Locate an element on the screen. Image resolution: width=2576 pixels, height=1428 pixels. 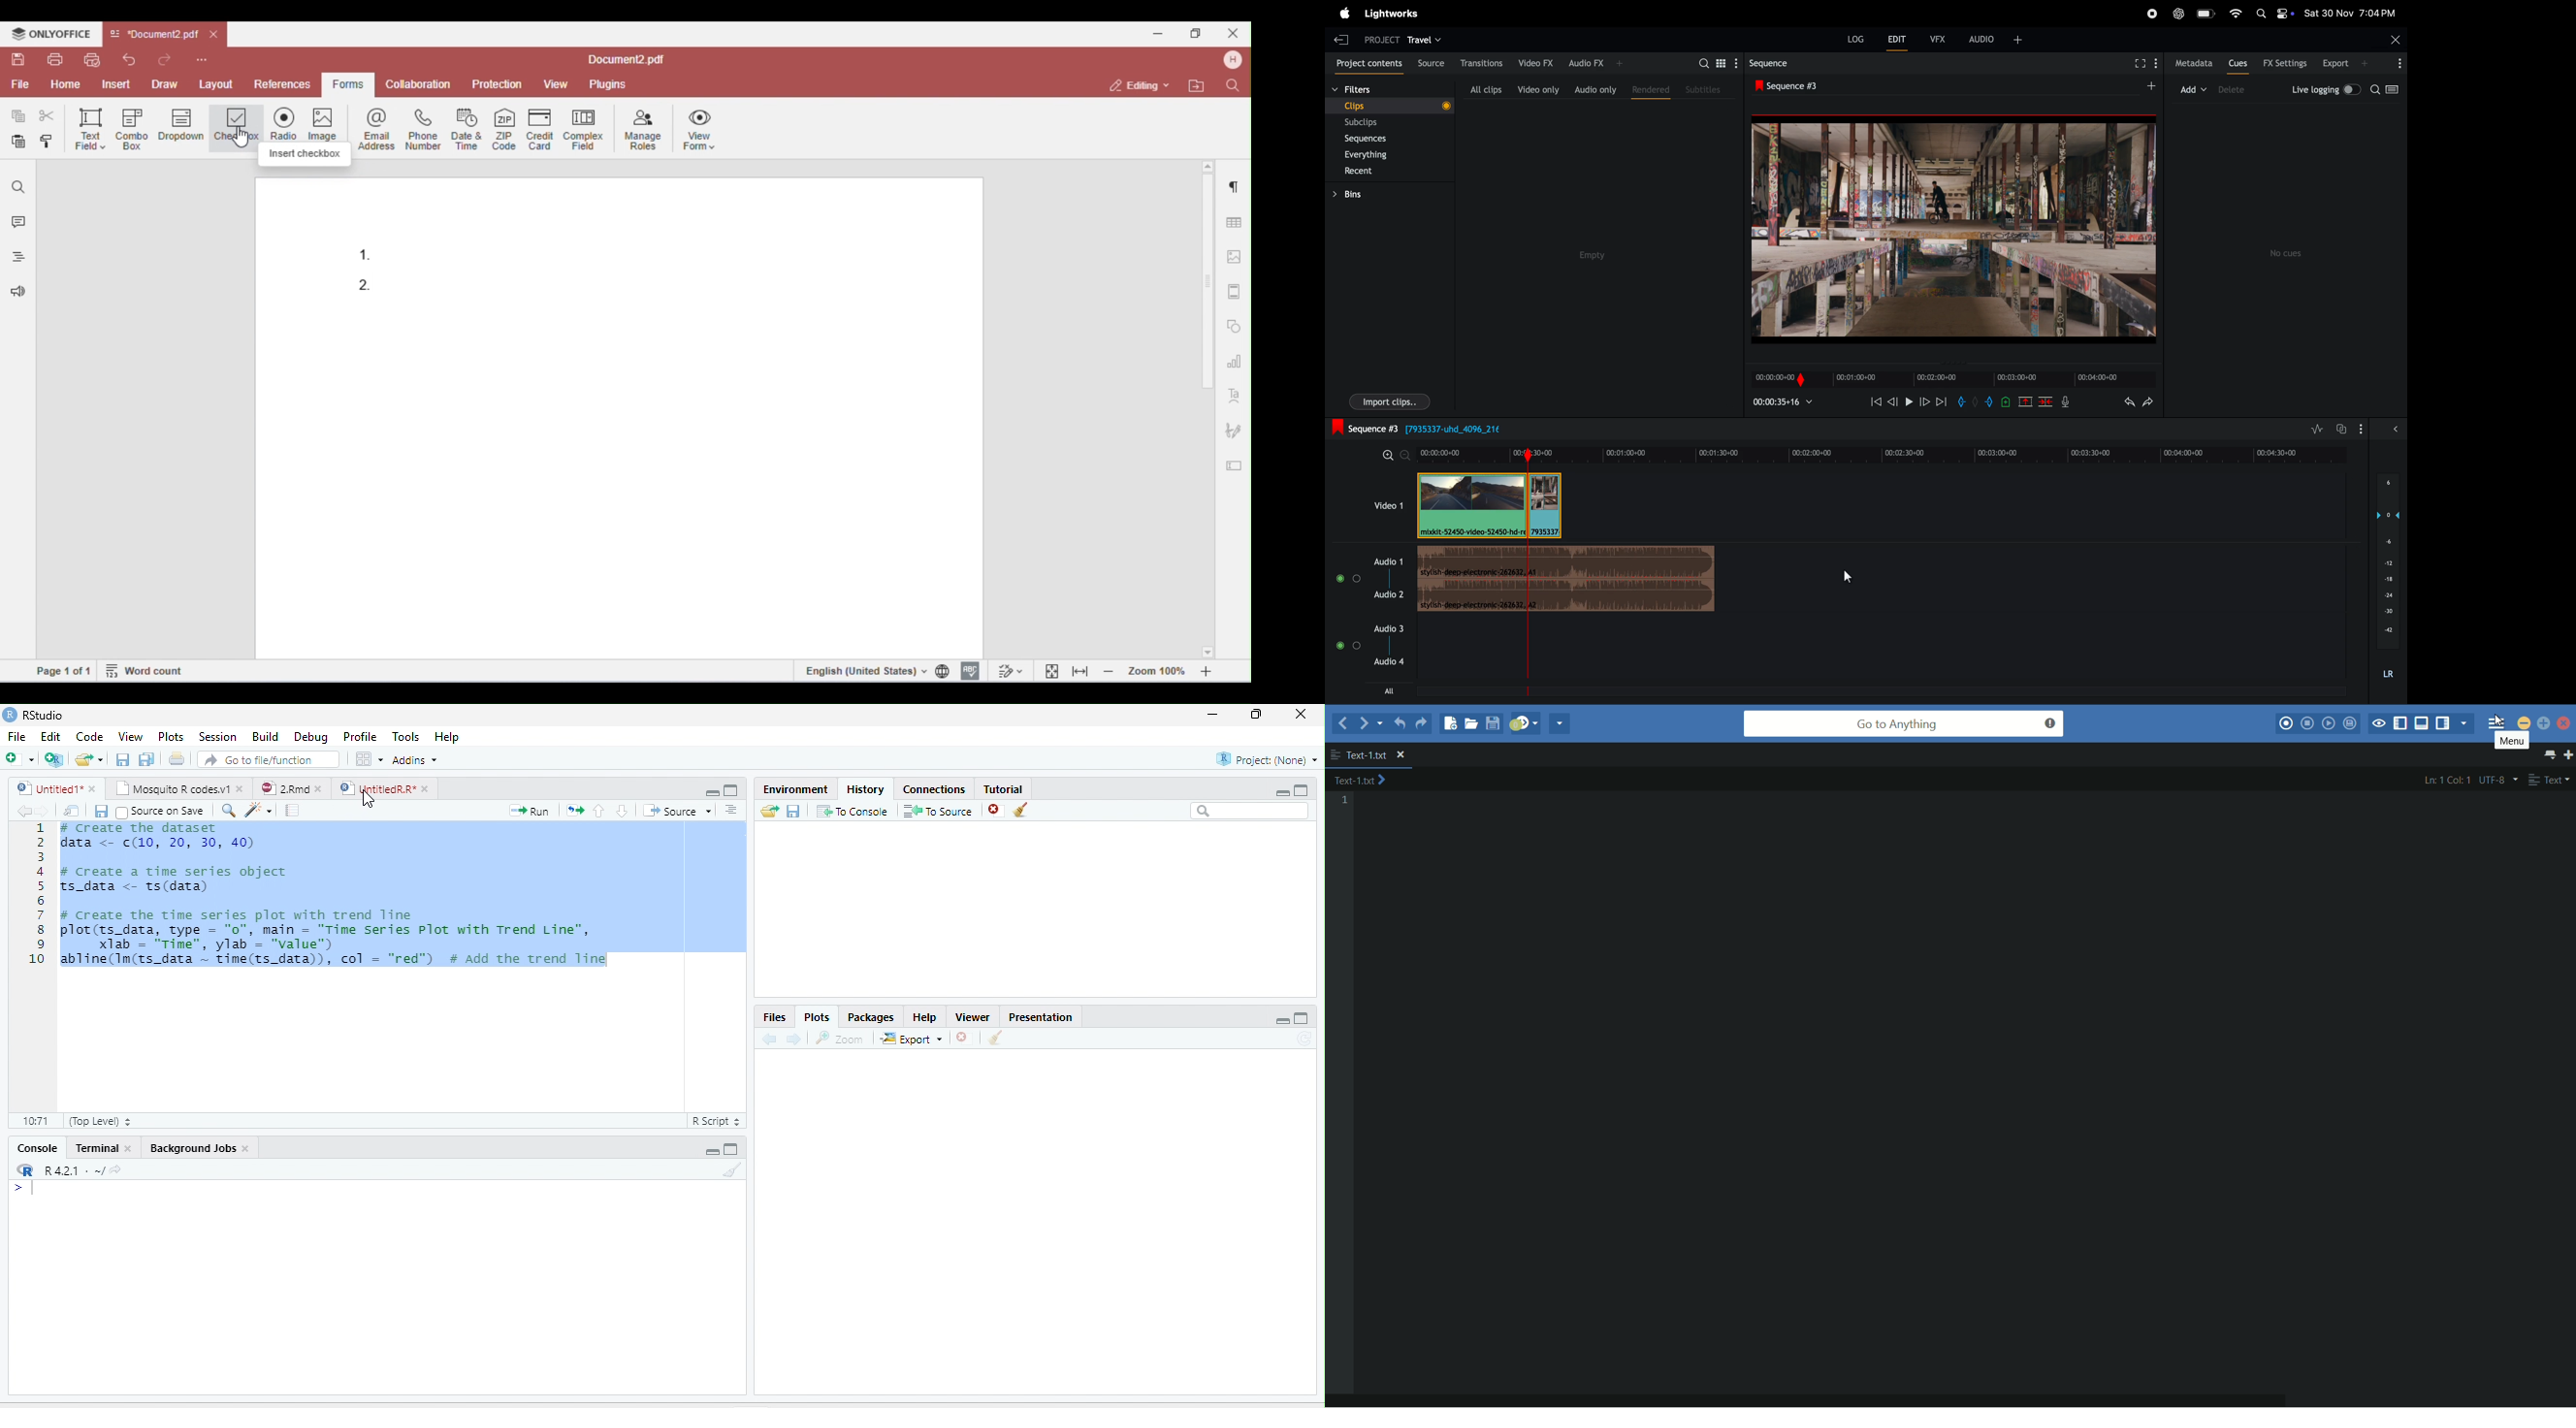
restore is located at coordinates (1257, 715).